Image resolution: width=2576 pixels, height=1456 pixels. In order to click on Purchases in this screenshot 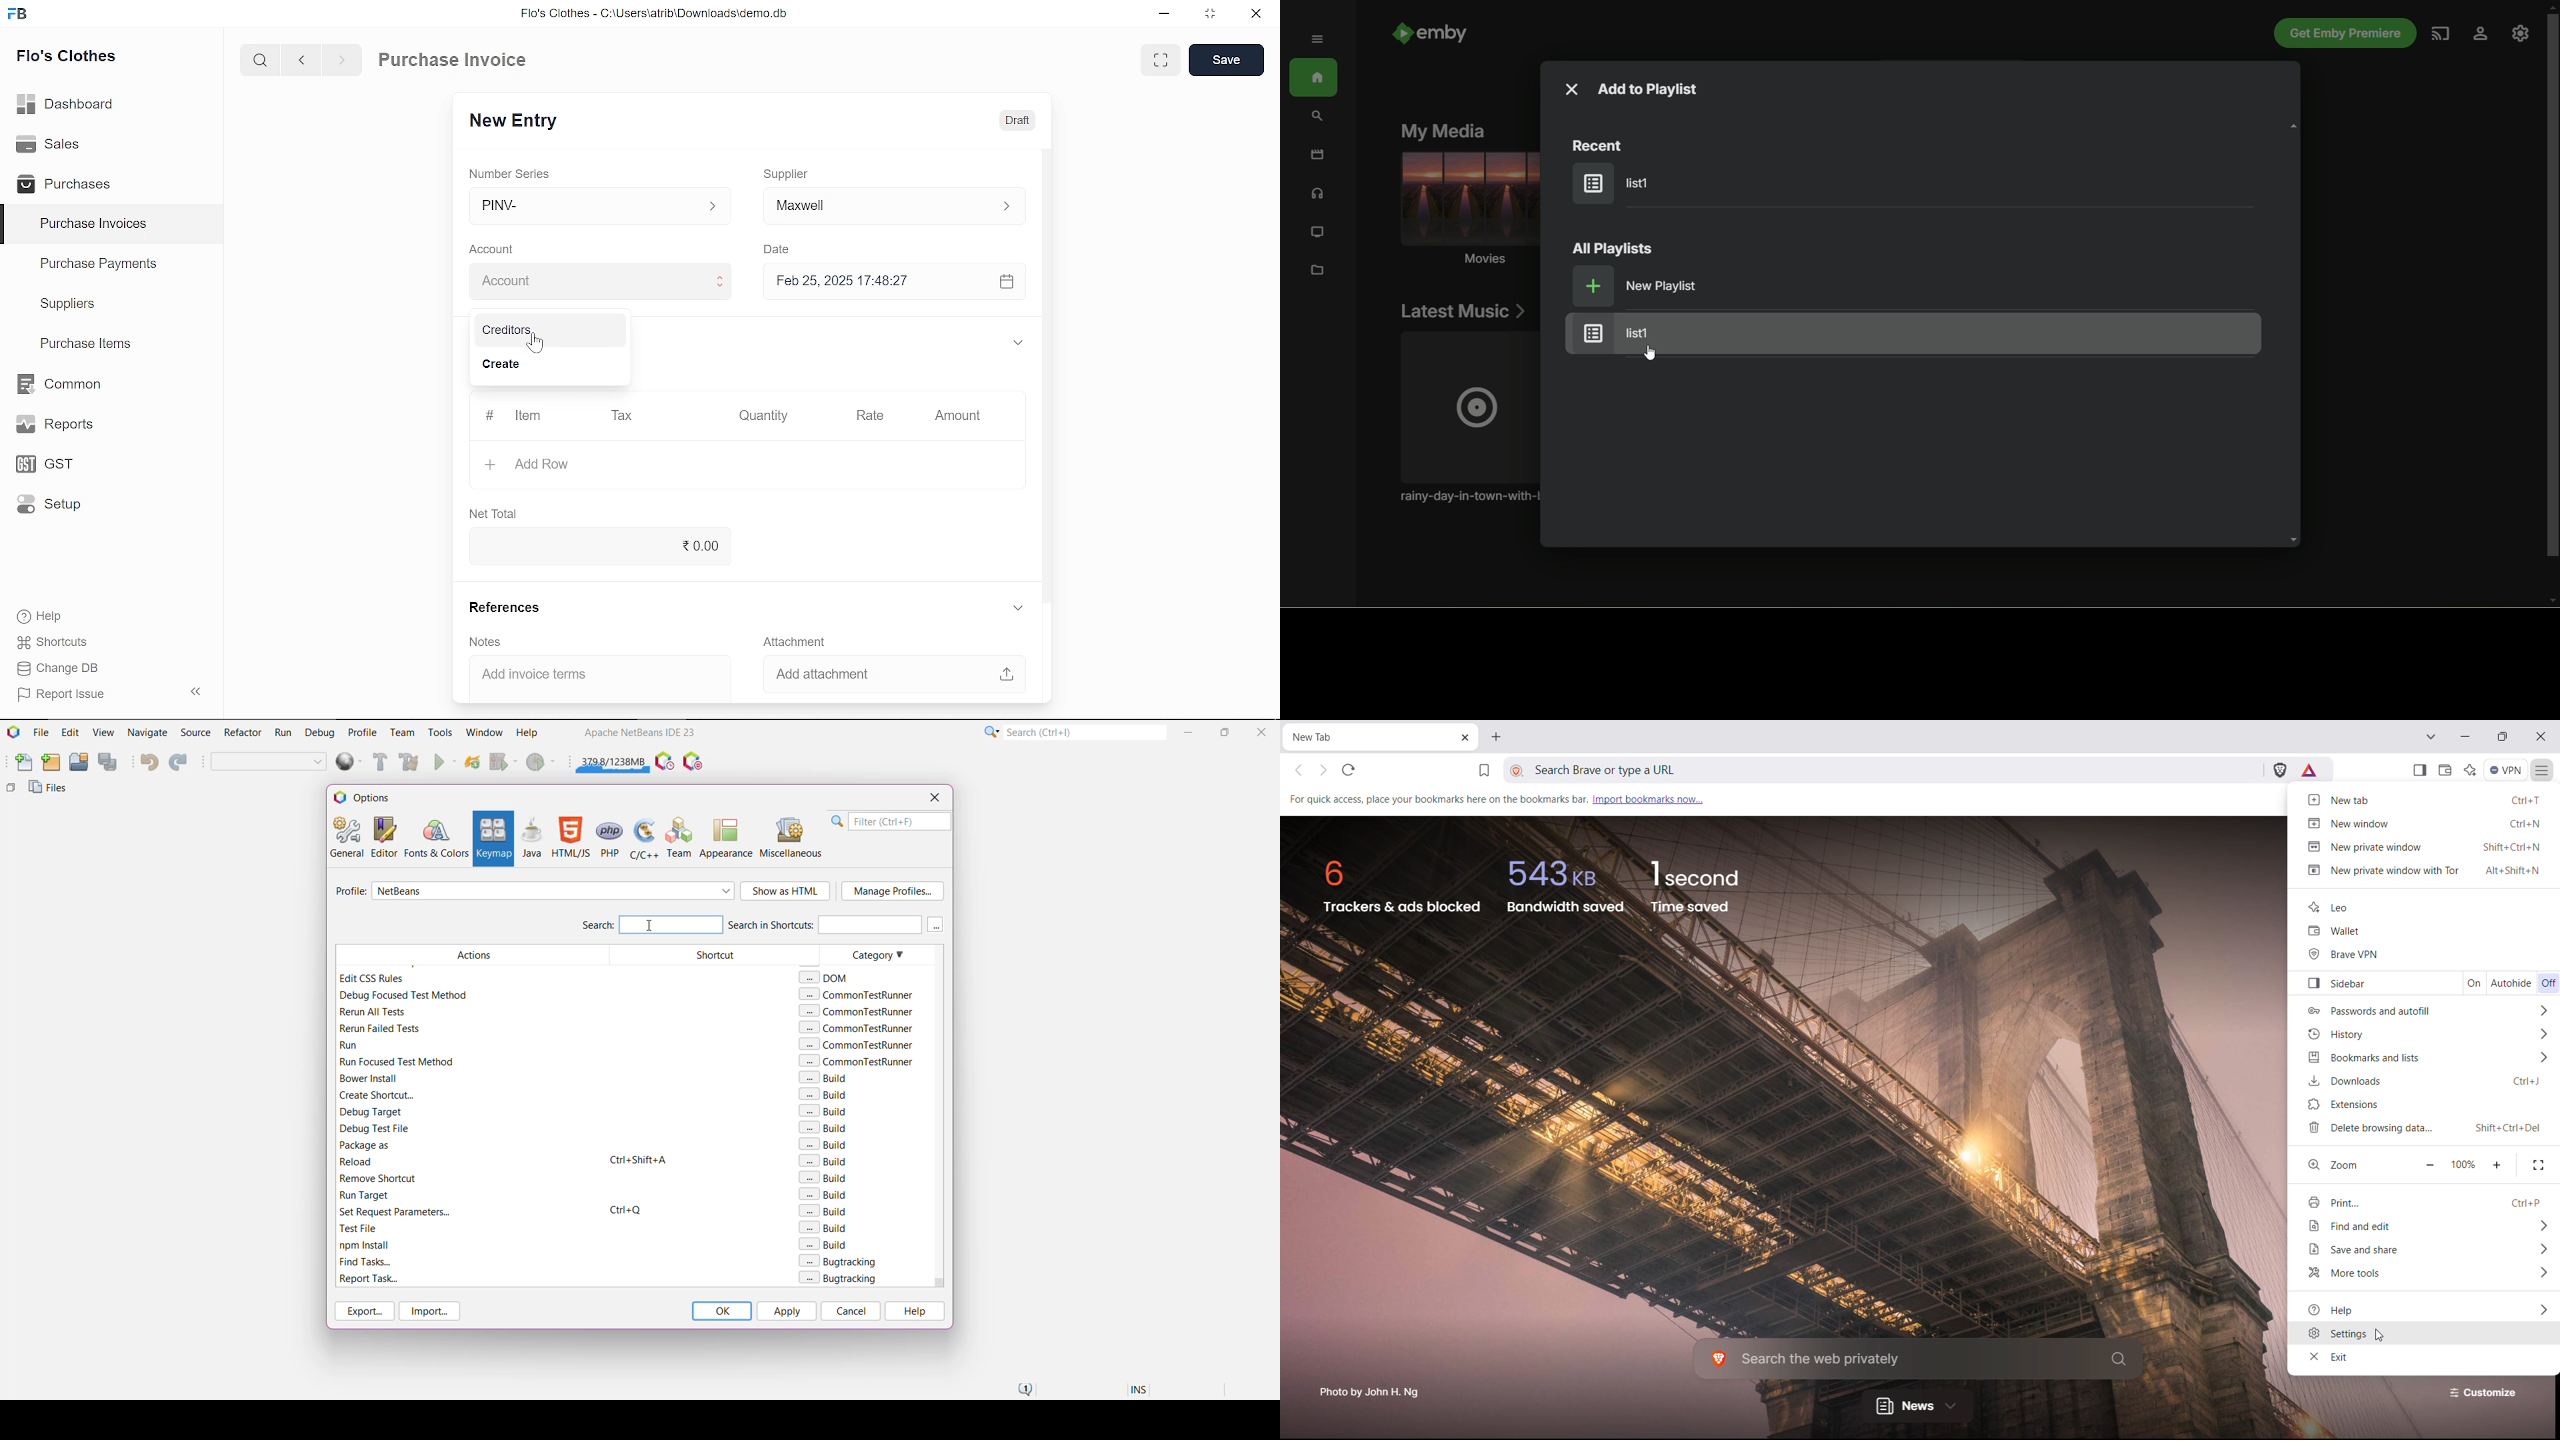, I will do `click(64, 182)`.